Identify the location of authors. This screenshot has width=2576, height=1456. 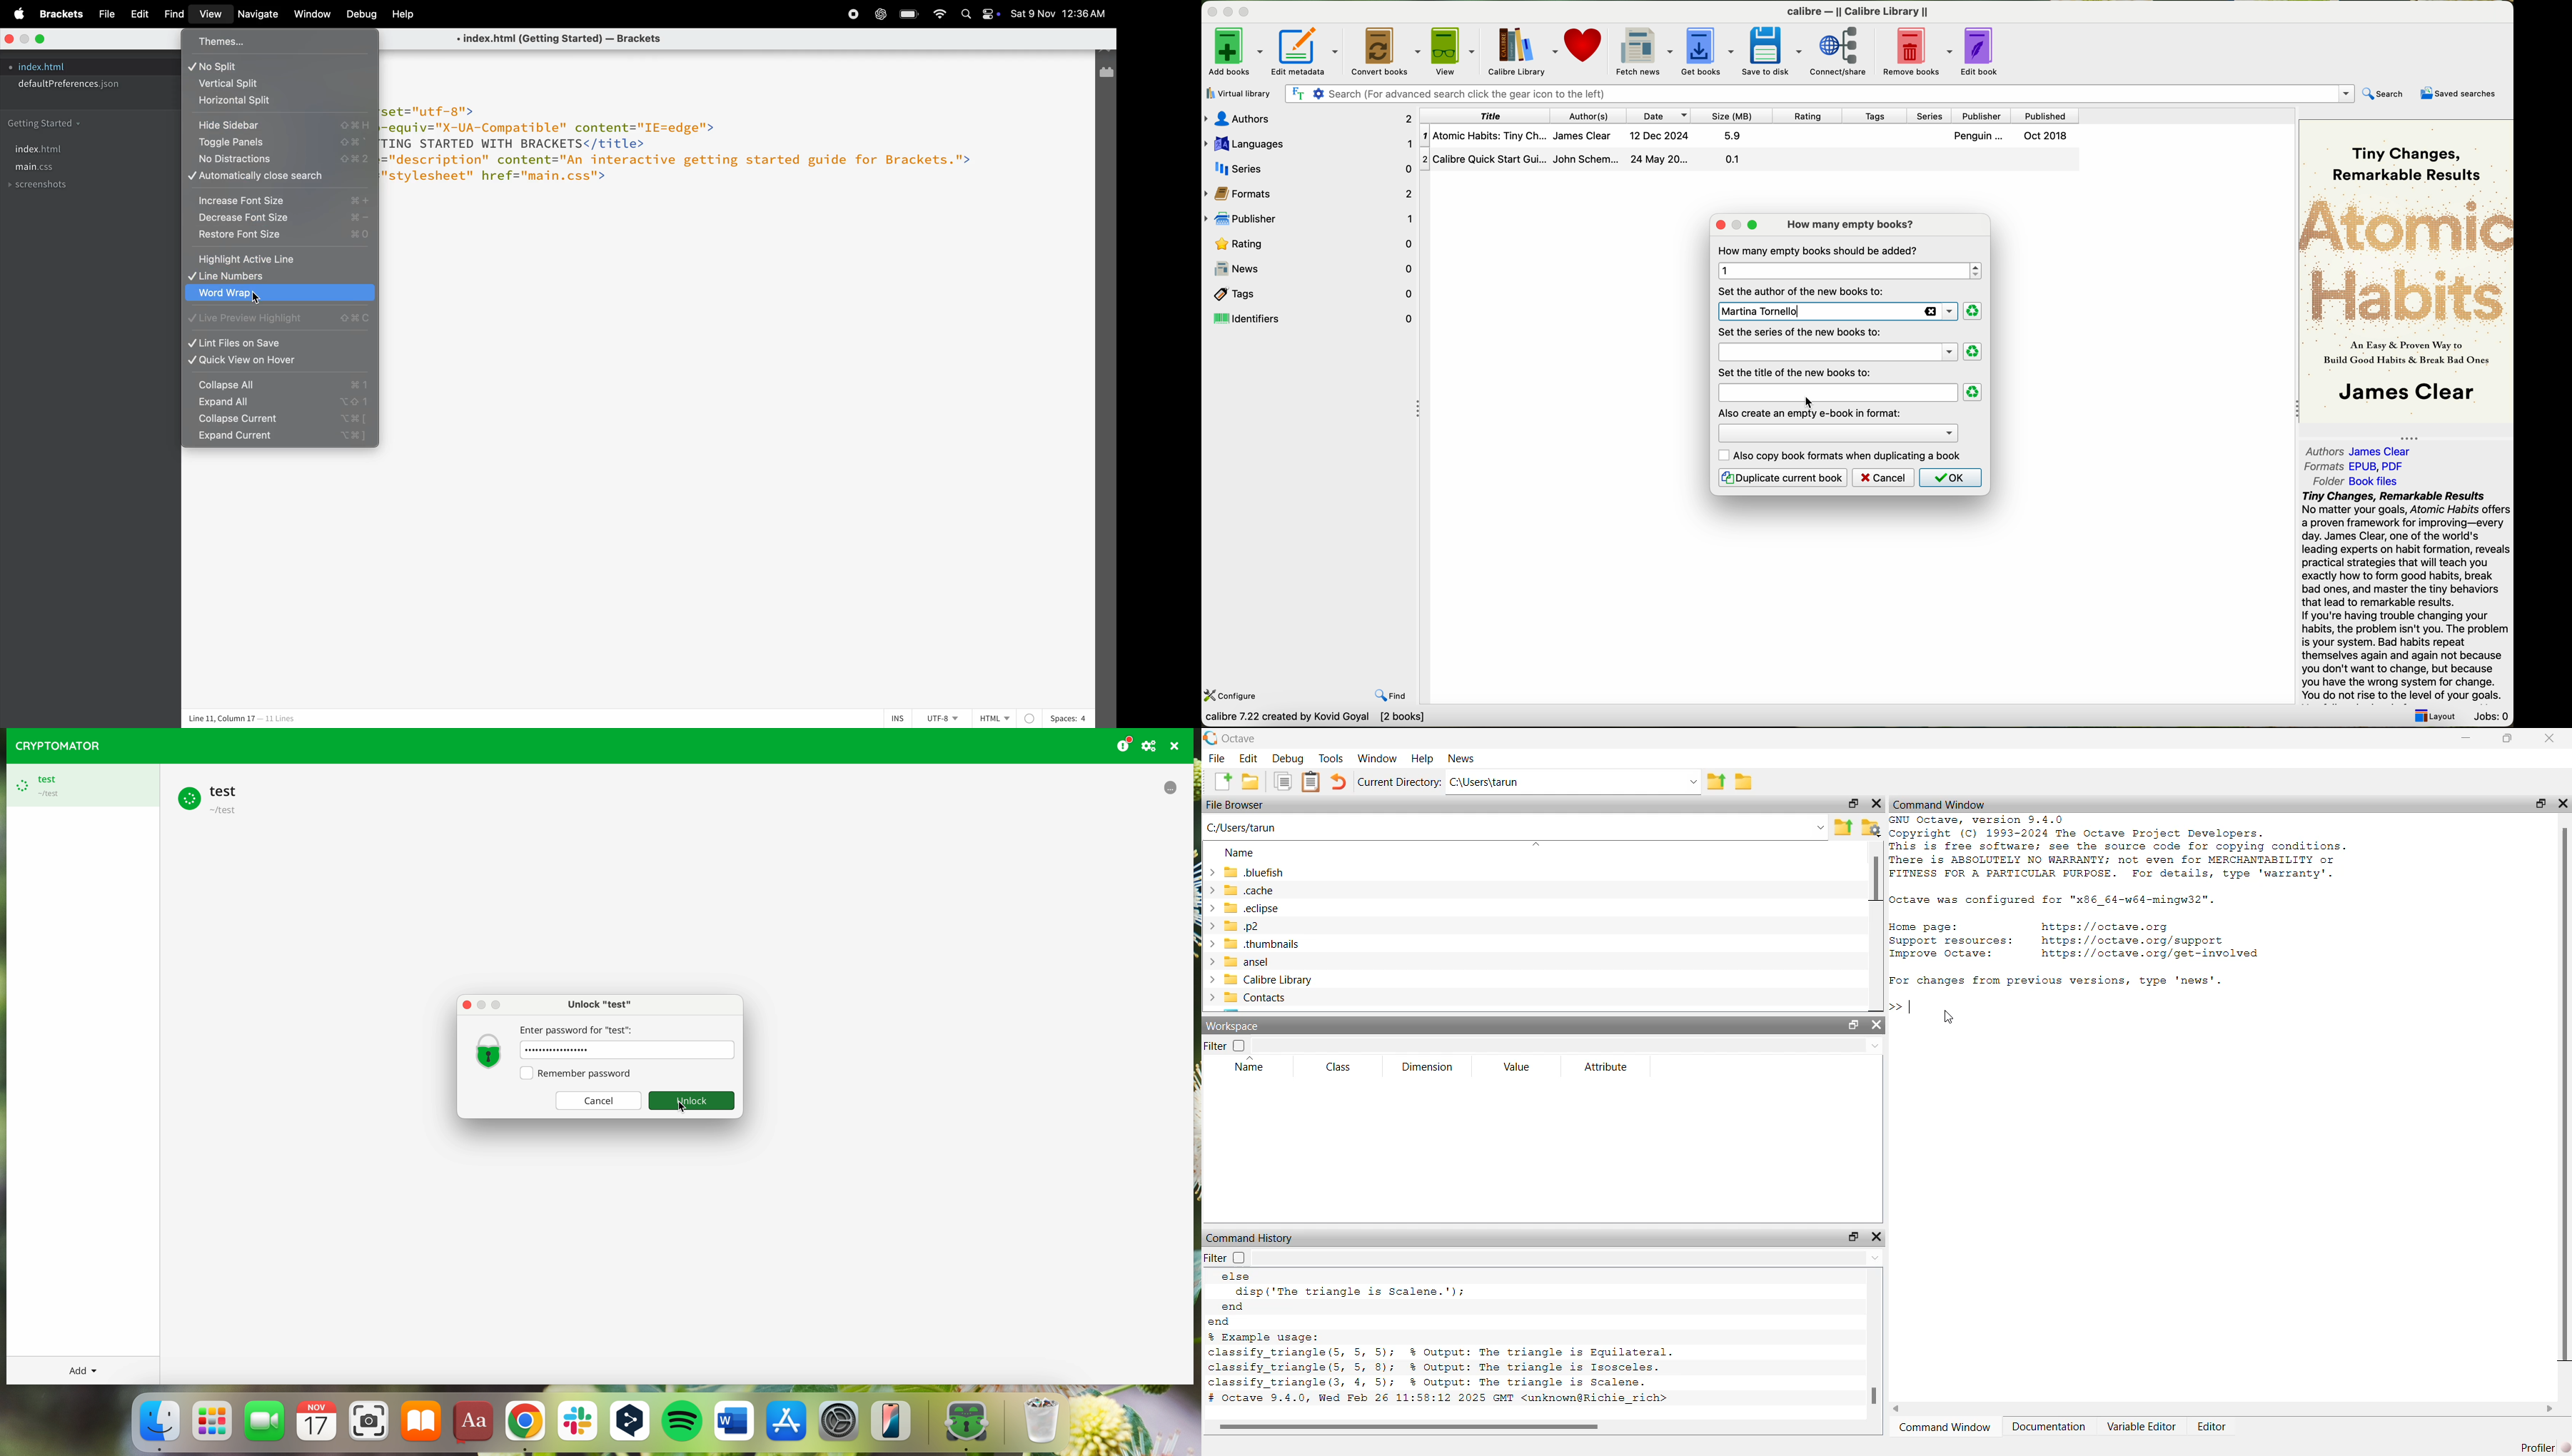
(1594, 114).